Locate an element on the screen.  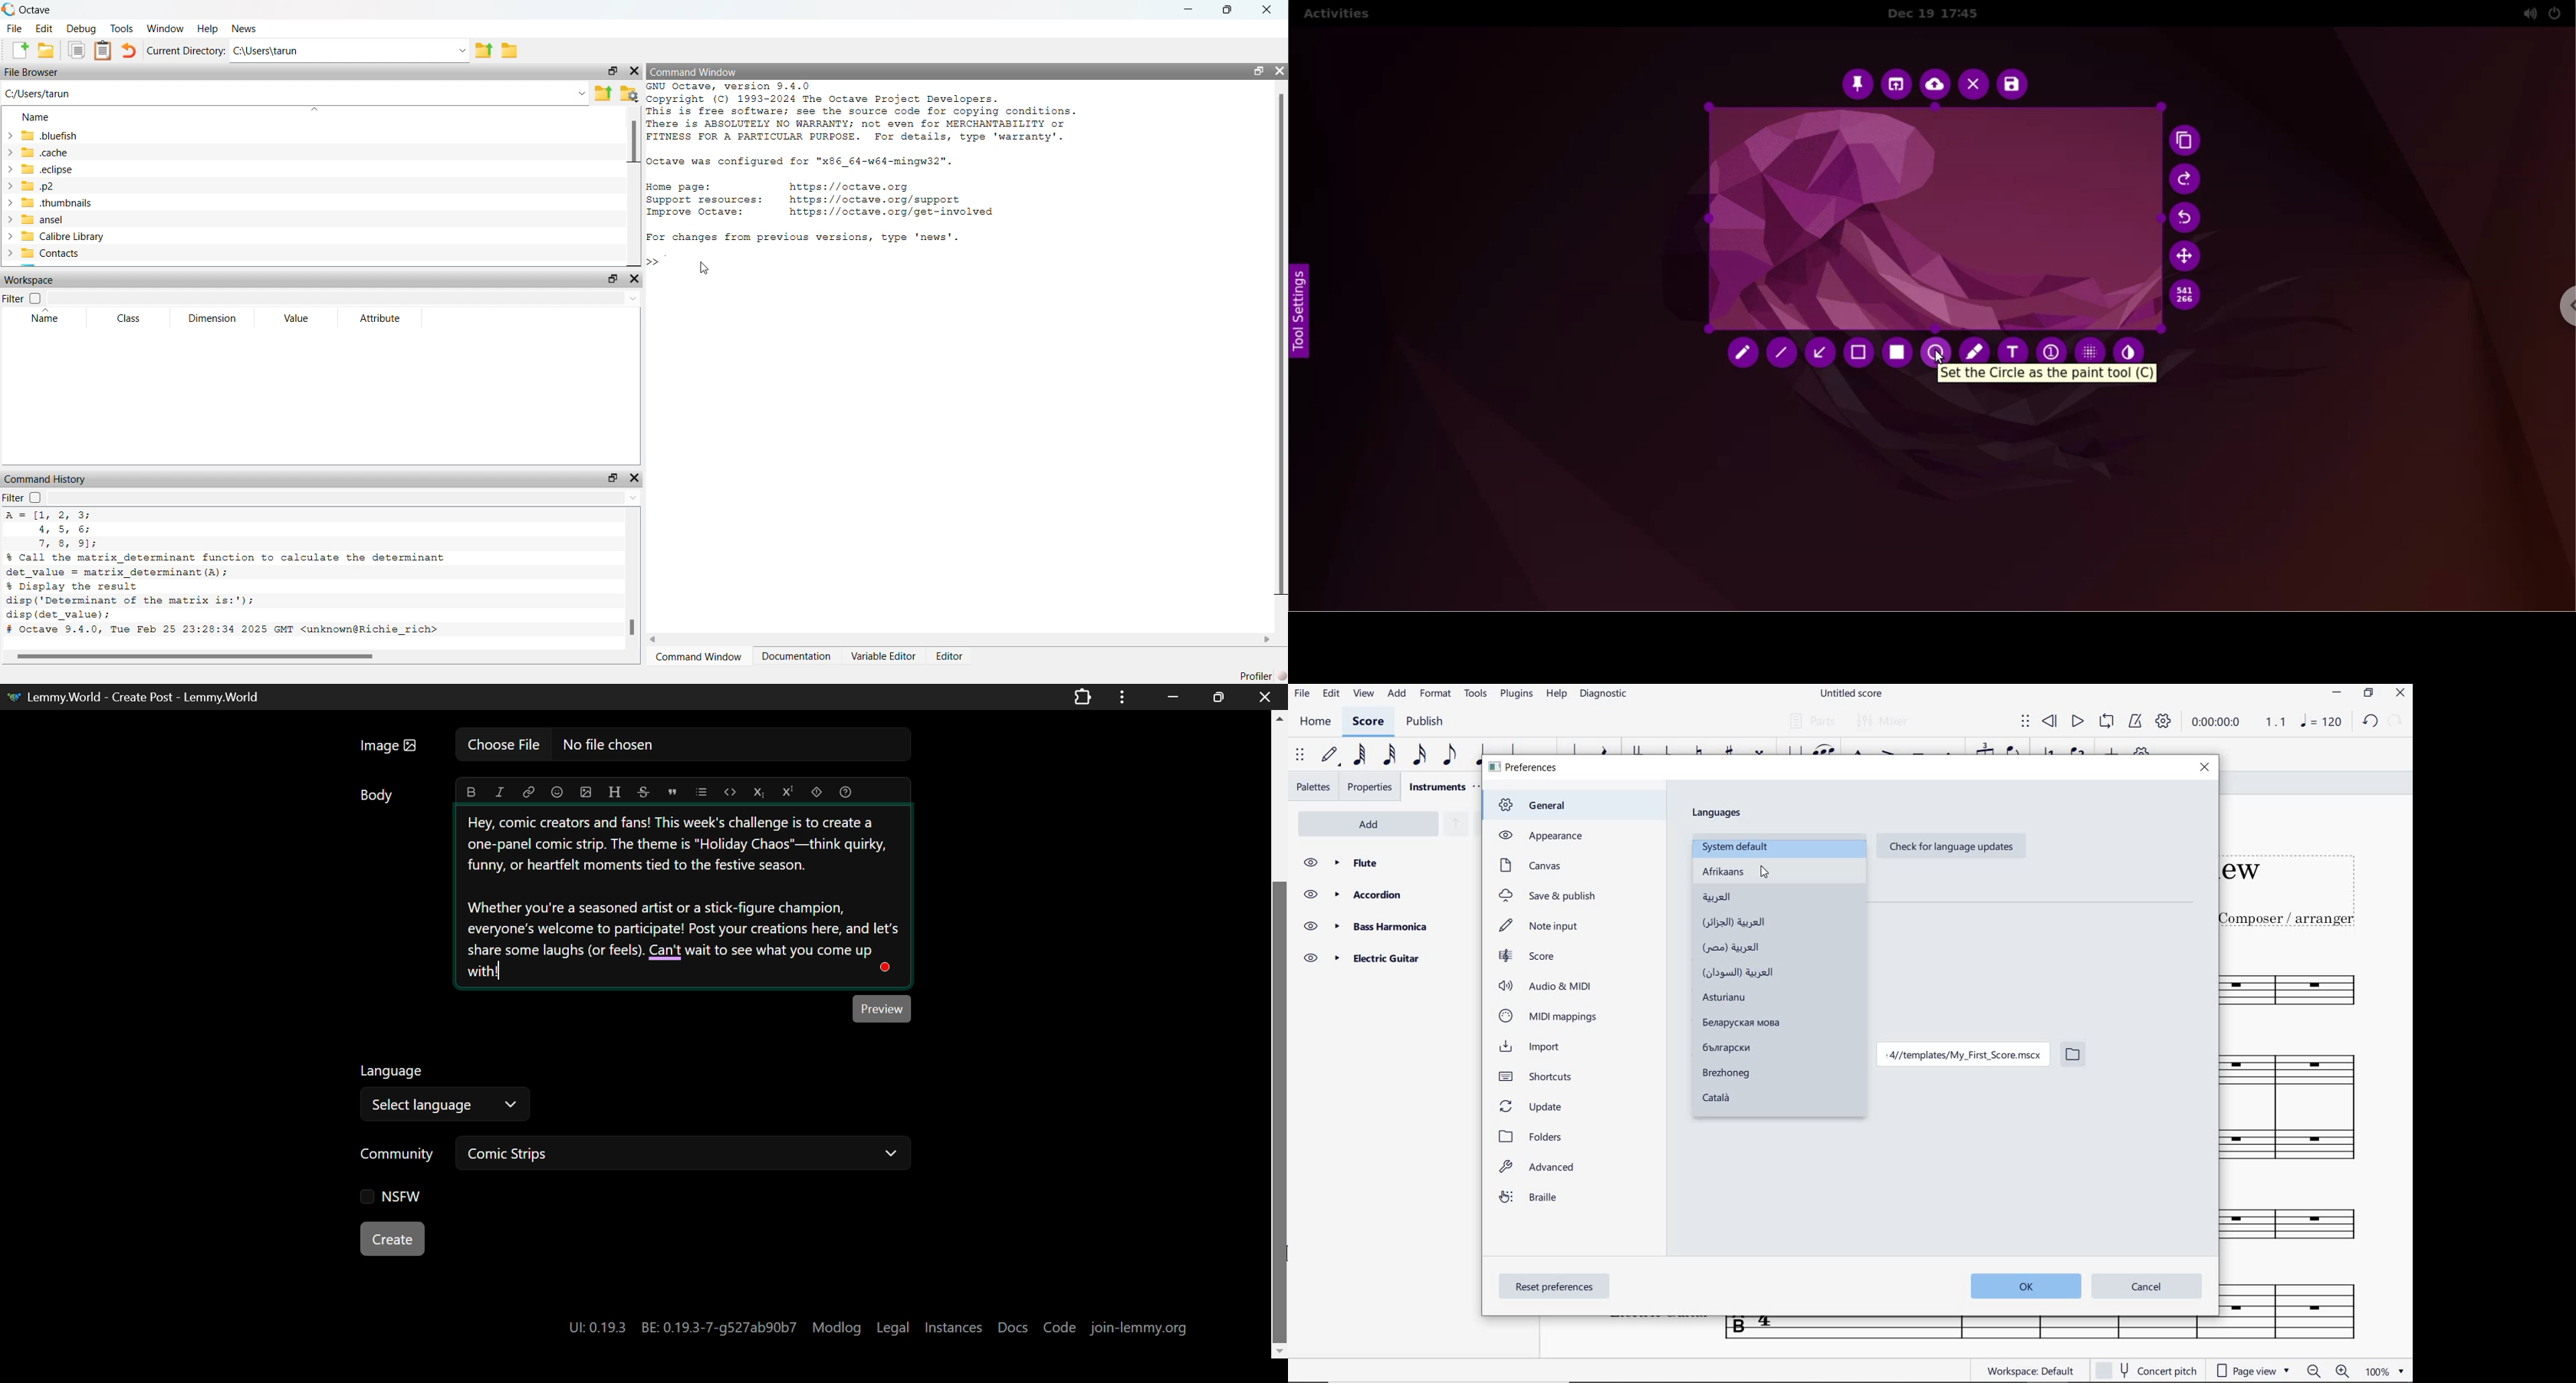
link is located at coordinates (529, 793).